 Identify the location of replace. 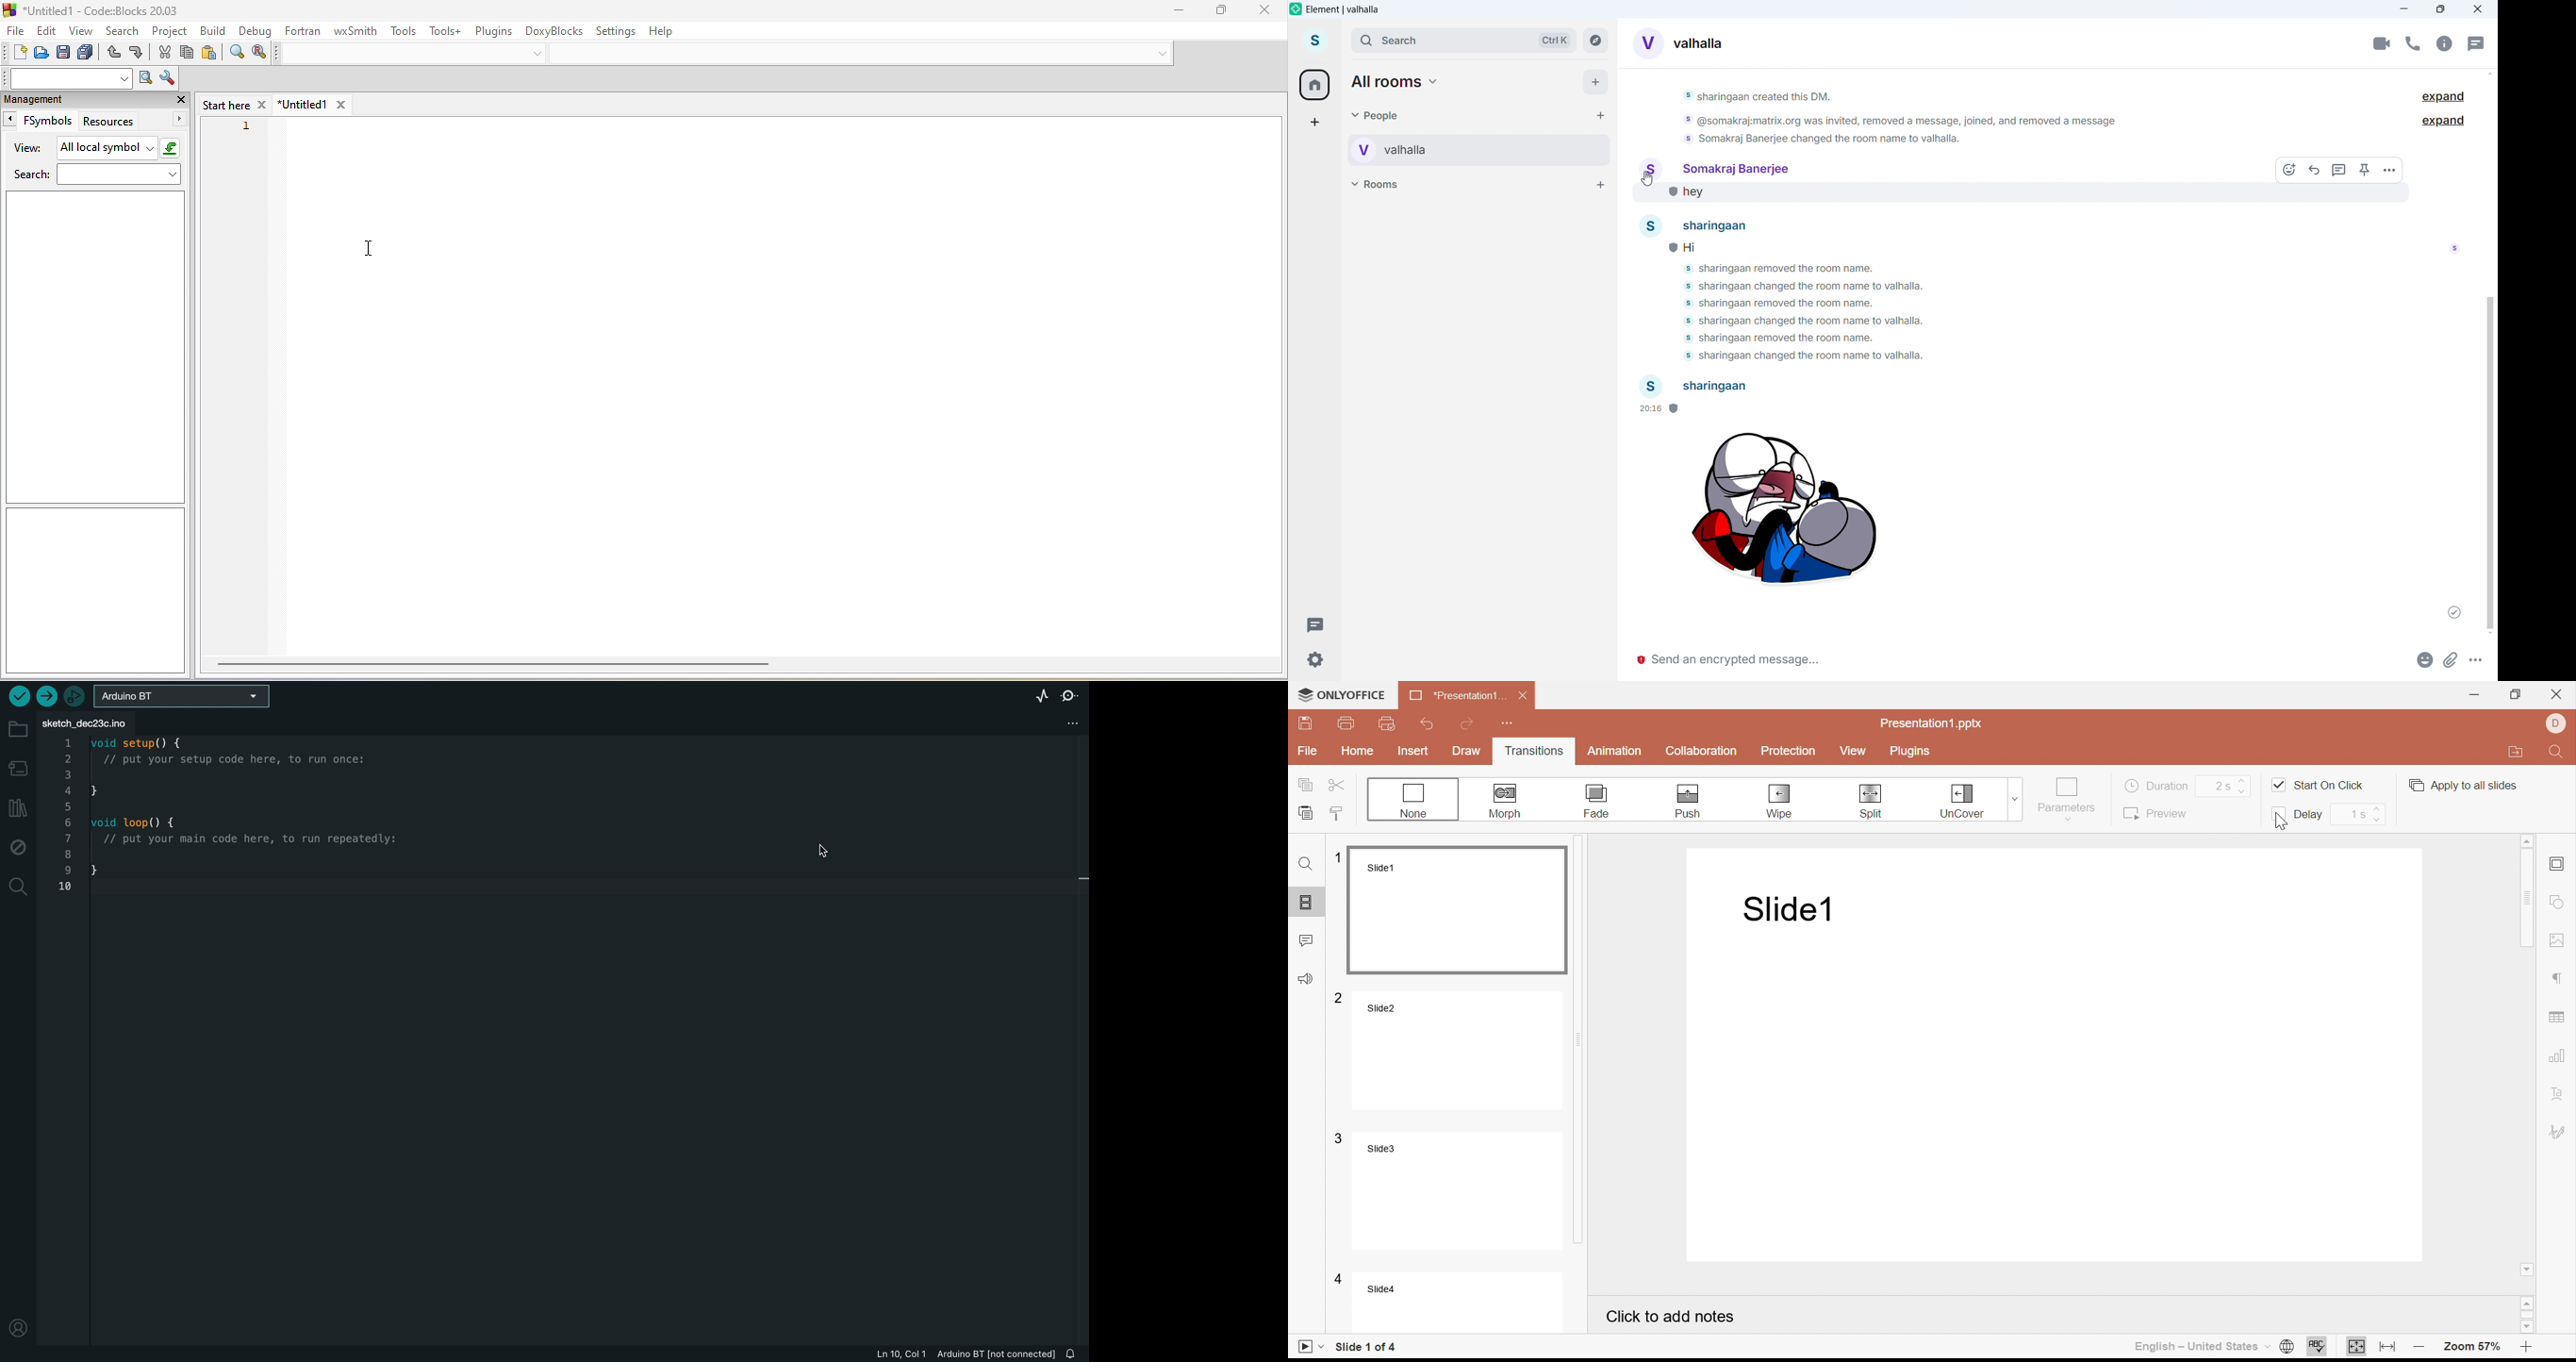
(262, 54).